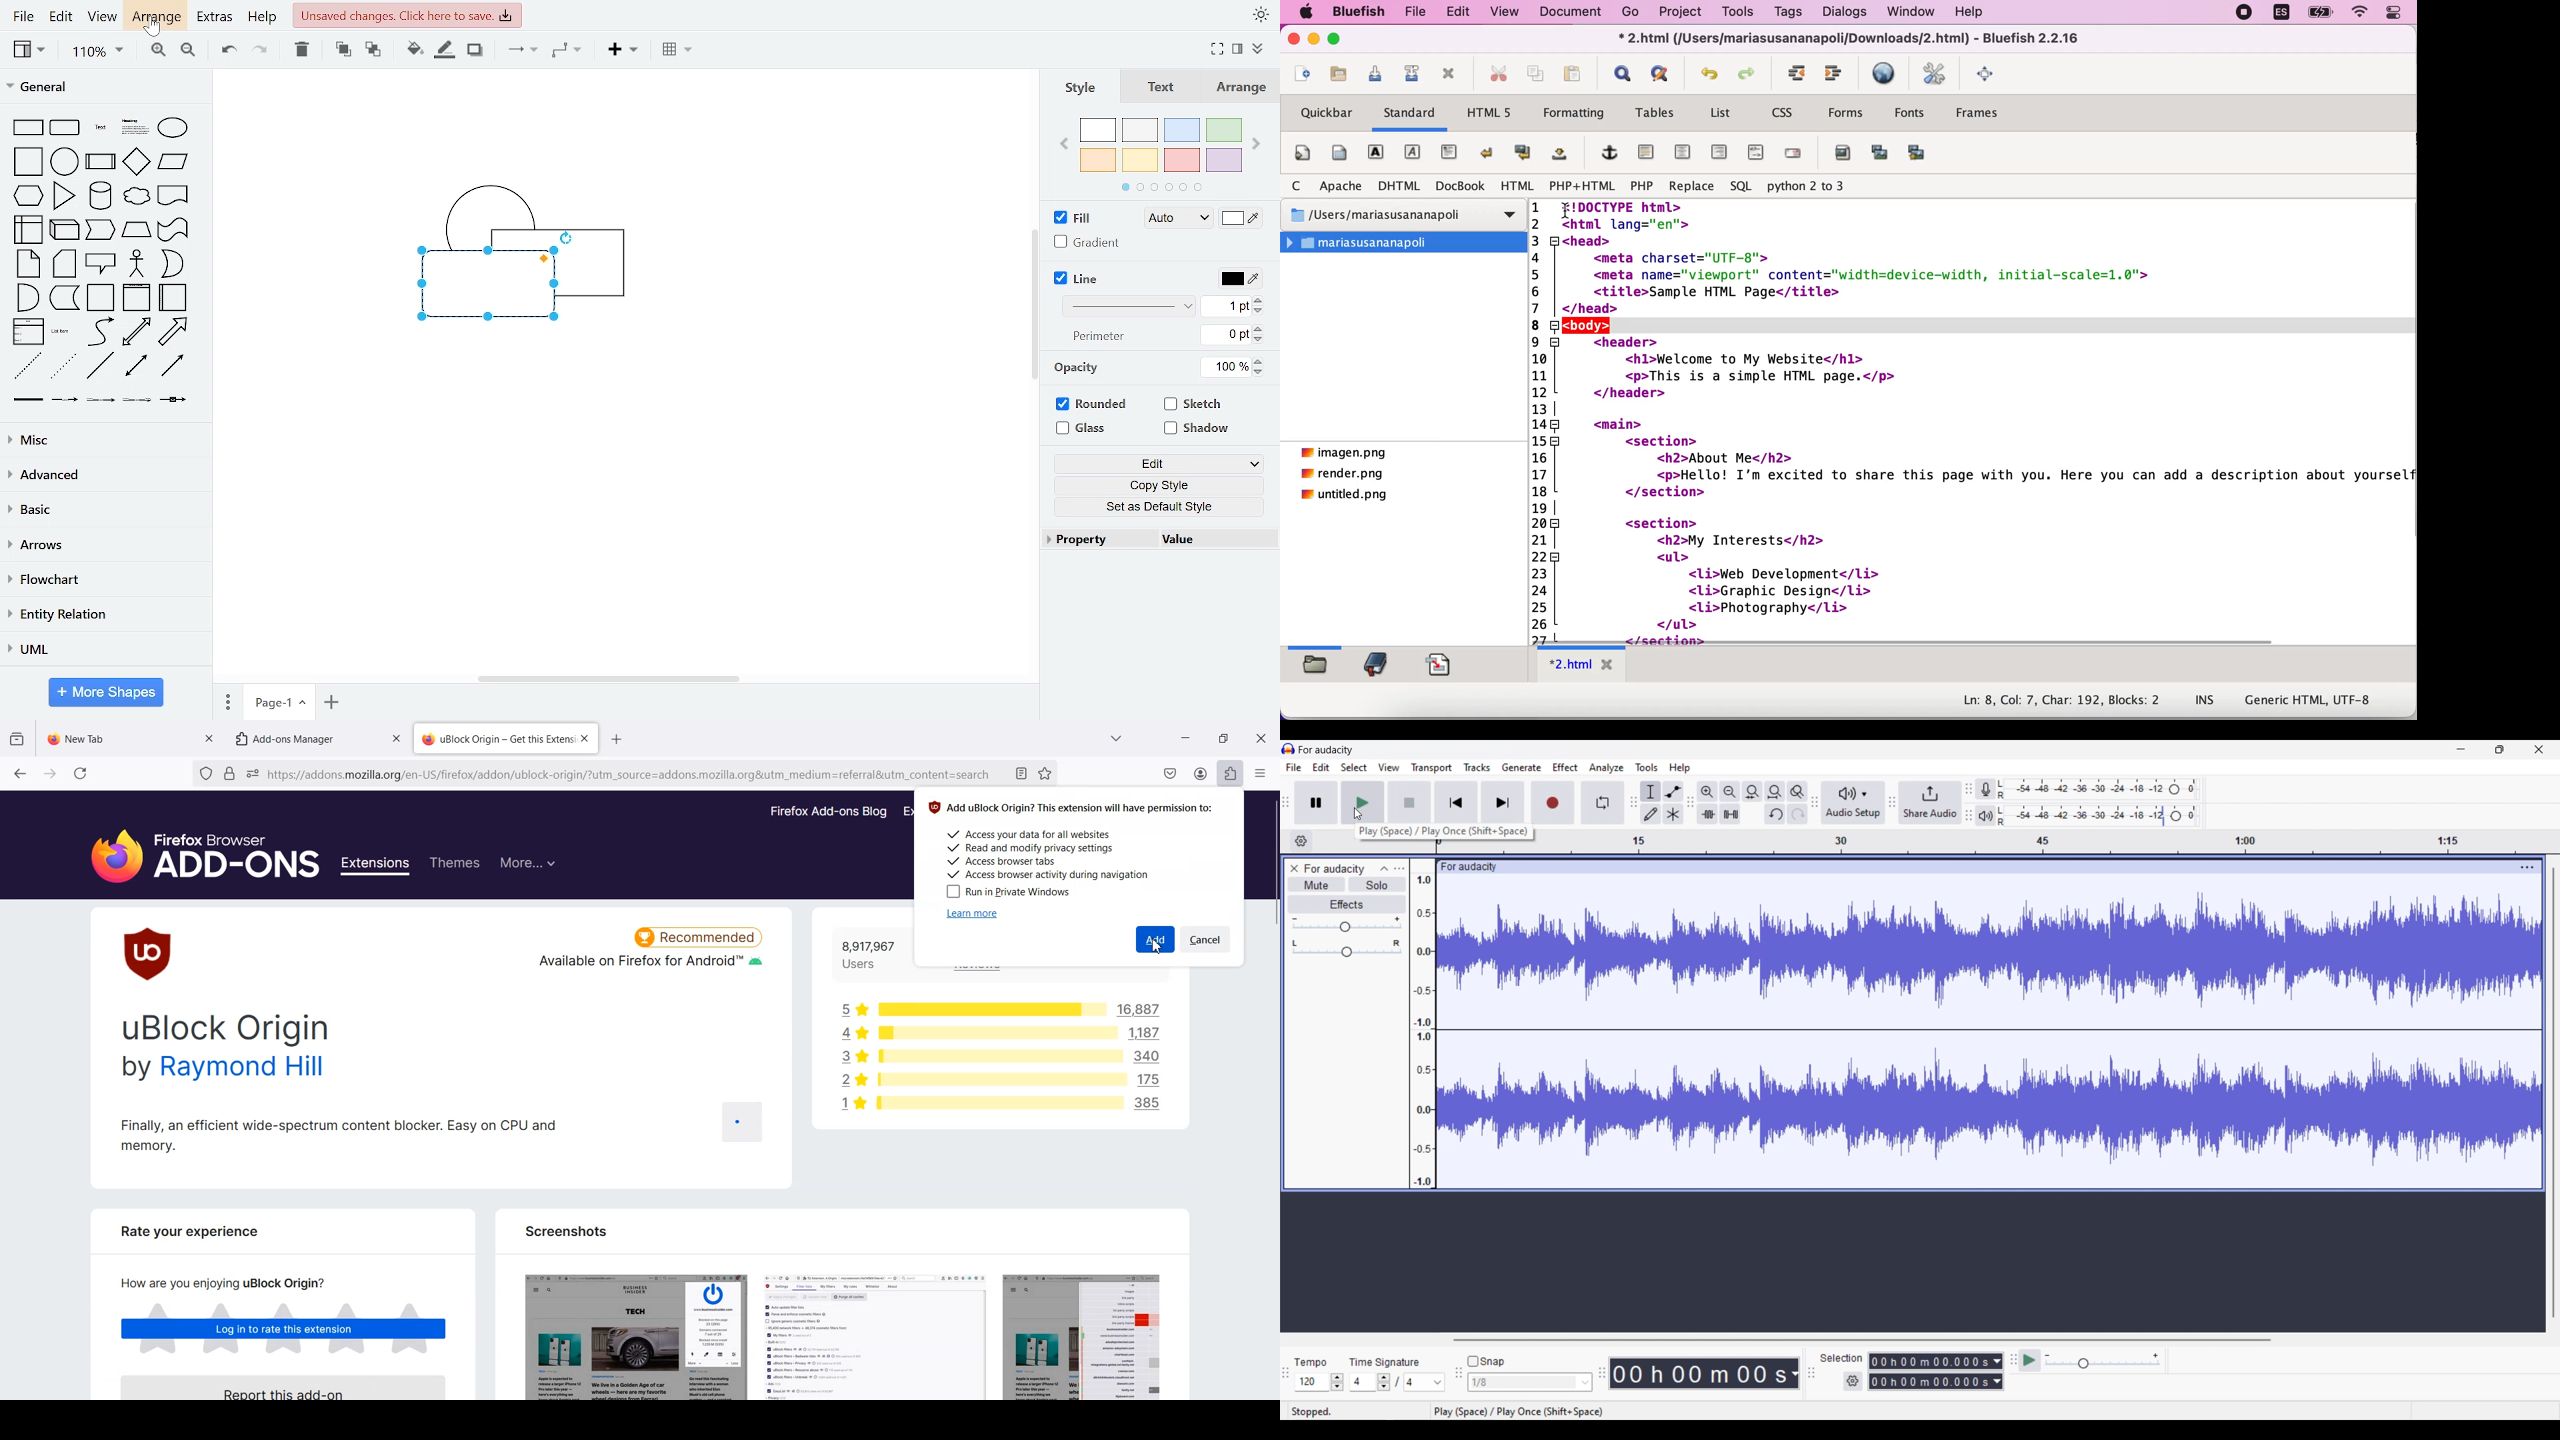 Image resolution: width=2576 pixels, height=1456 pixels. I want to click on snippets, so click(1442, 666).